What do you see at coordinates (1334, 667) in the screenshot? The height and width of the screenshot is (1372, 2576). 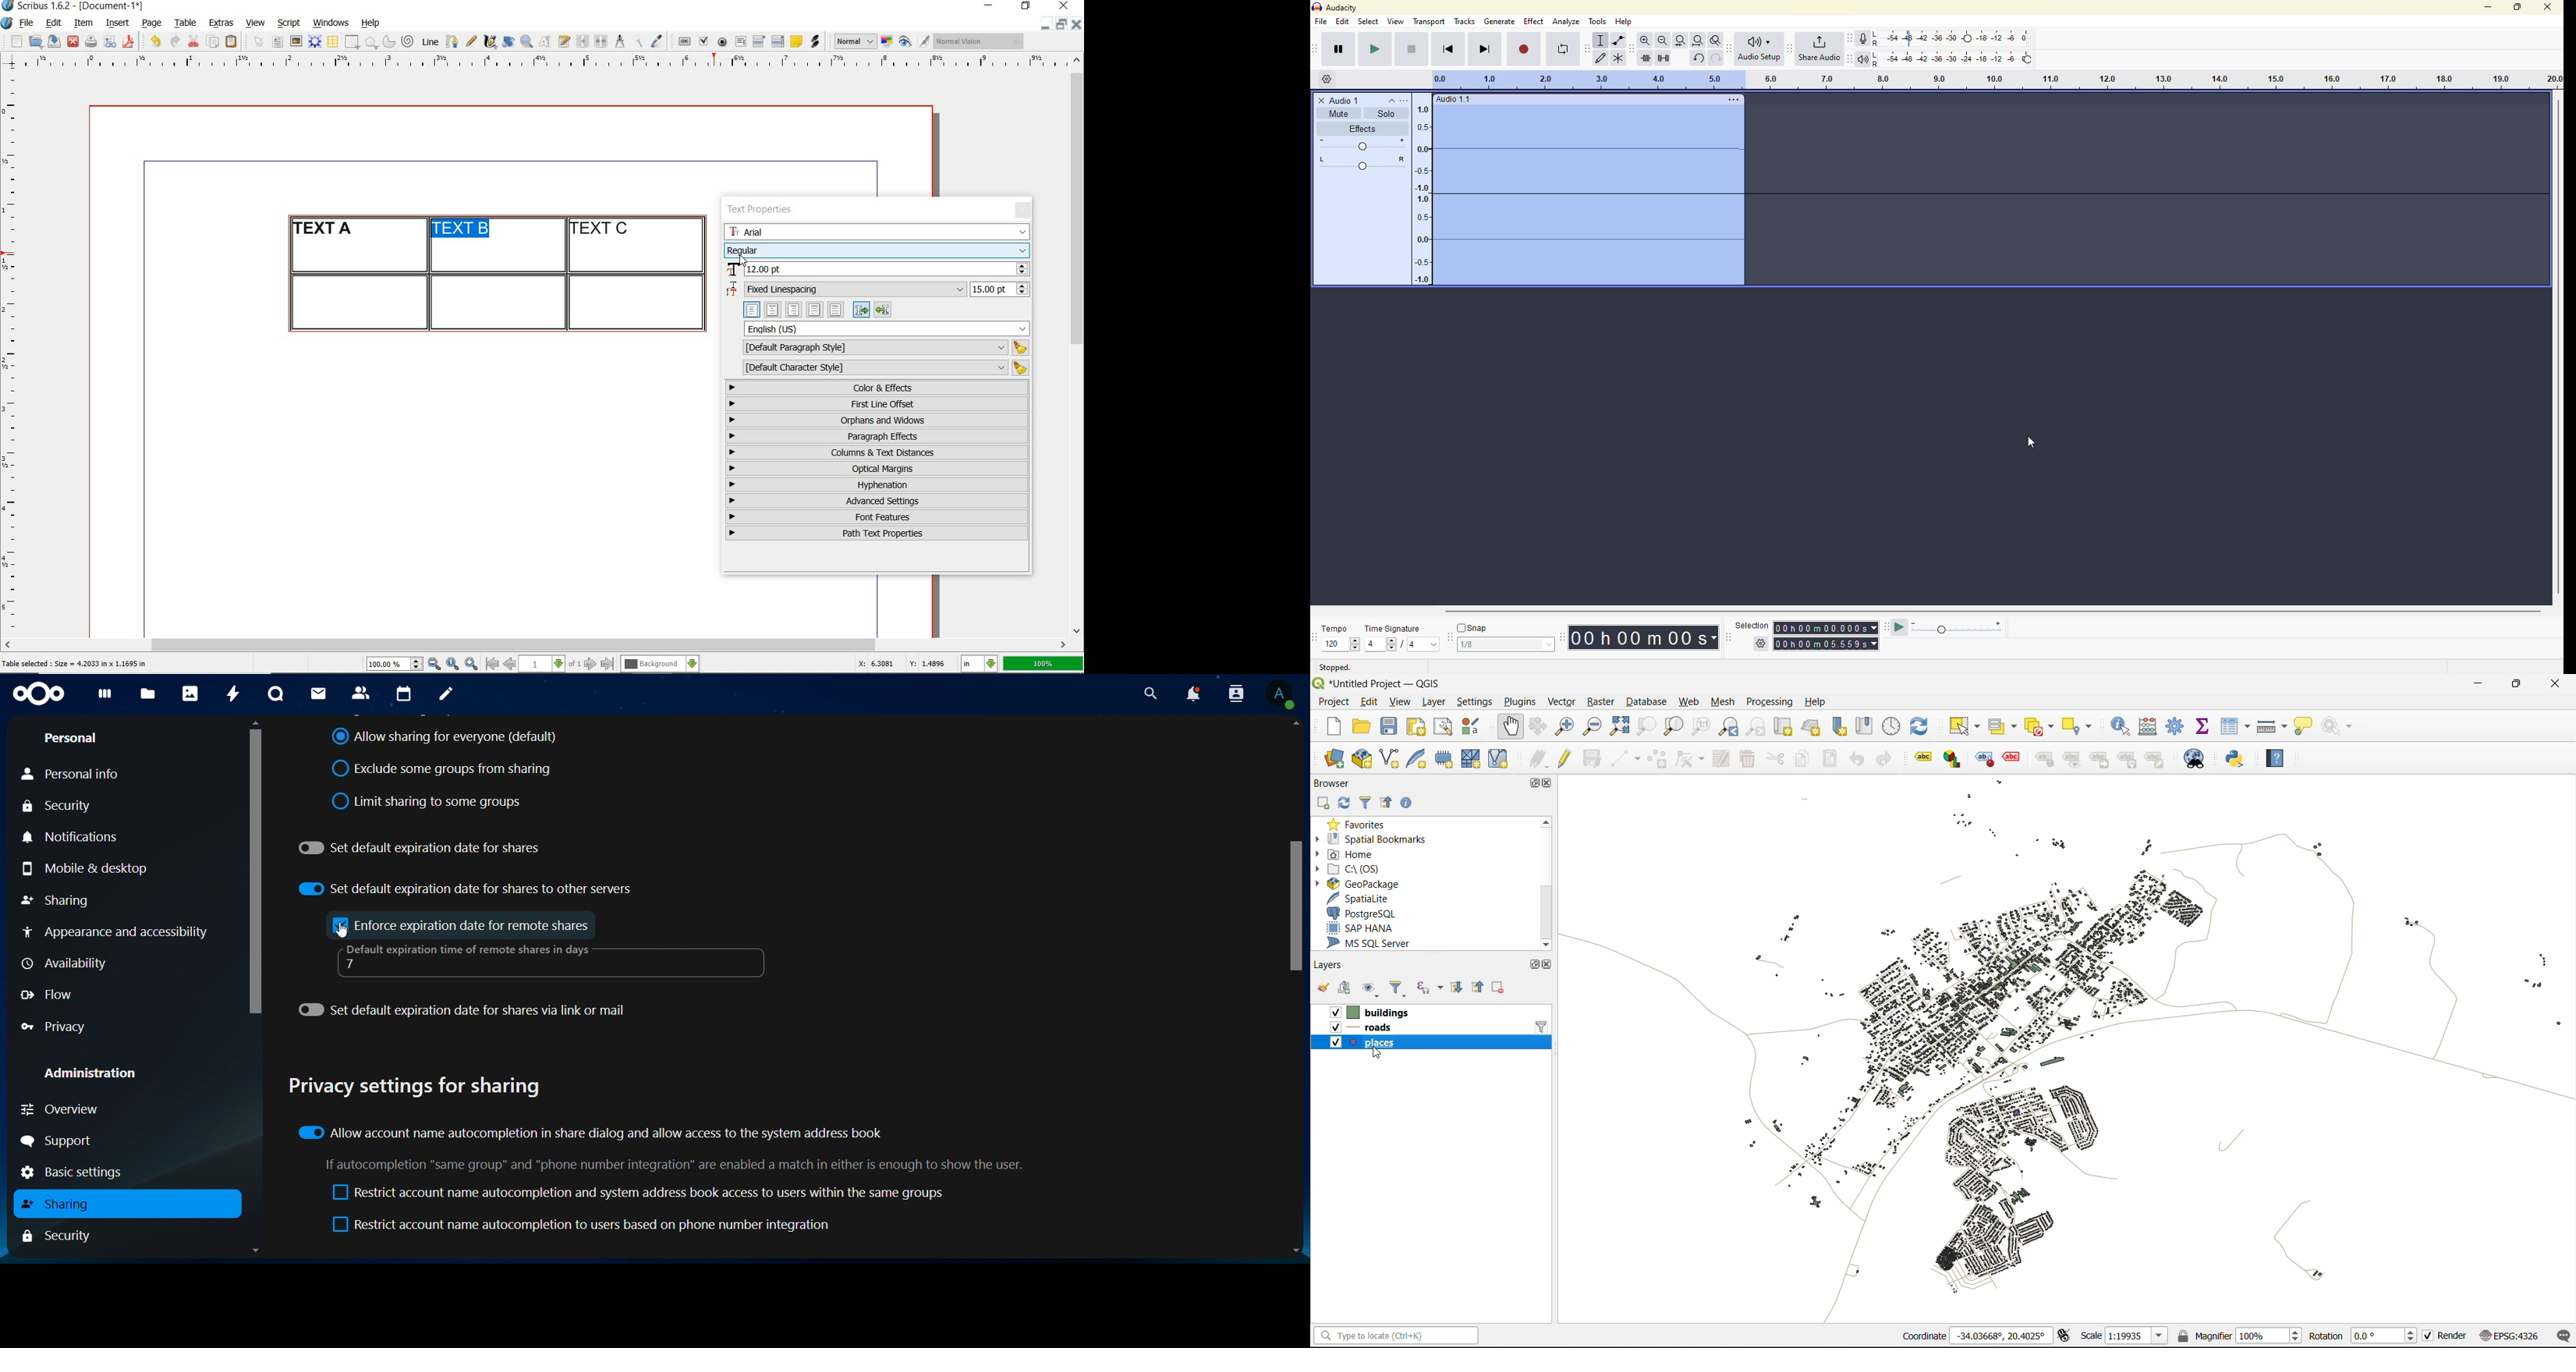 I see `stopped` at bounding box center [1334, 667].